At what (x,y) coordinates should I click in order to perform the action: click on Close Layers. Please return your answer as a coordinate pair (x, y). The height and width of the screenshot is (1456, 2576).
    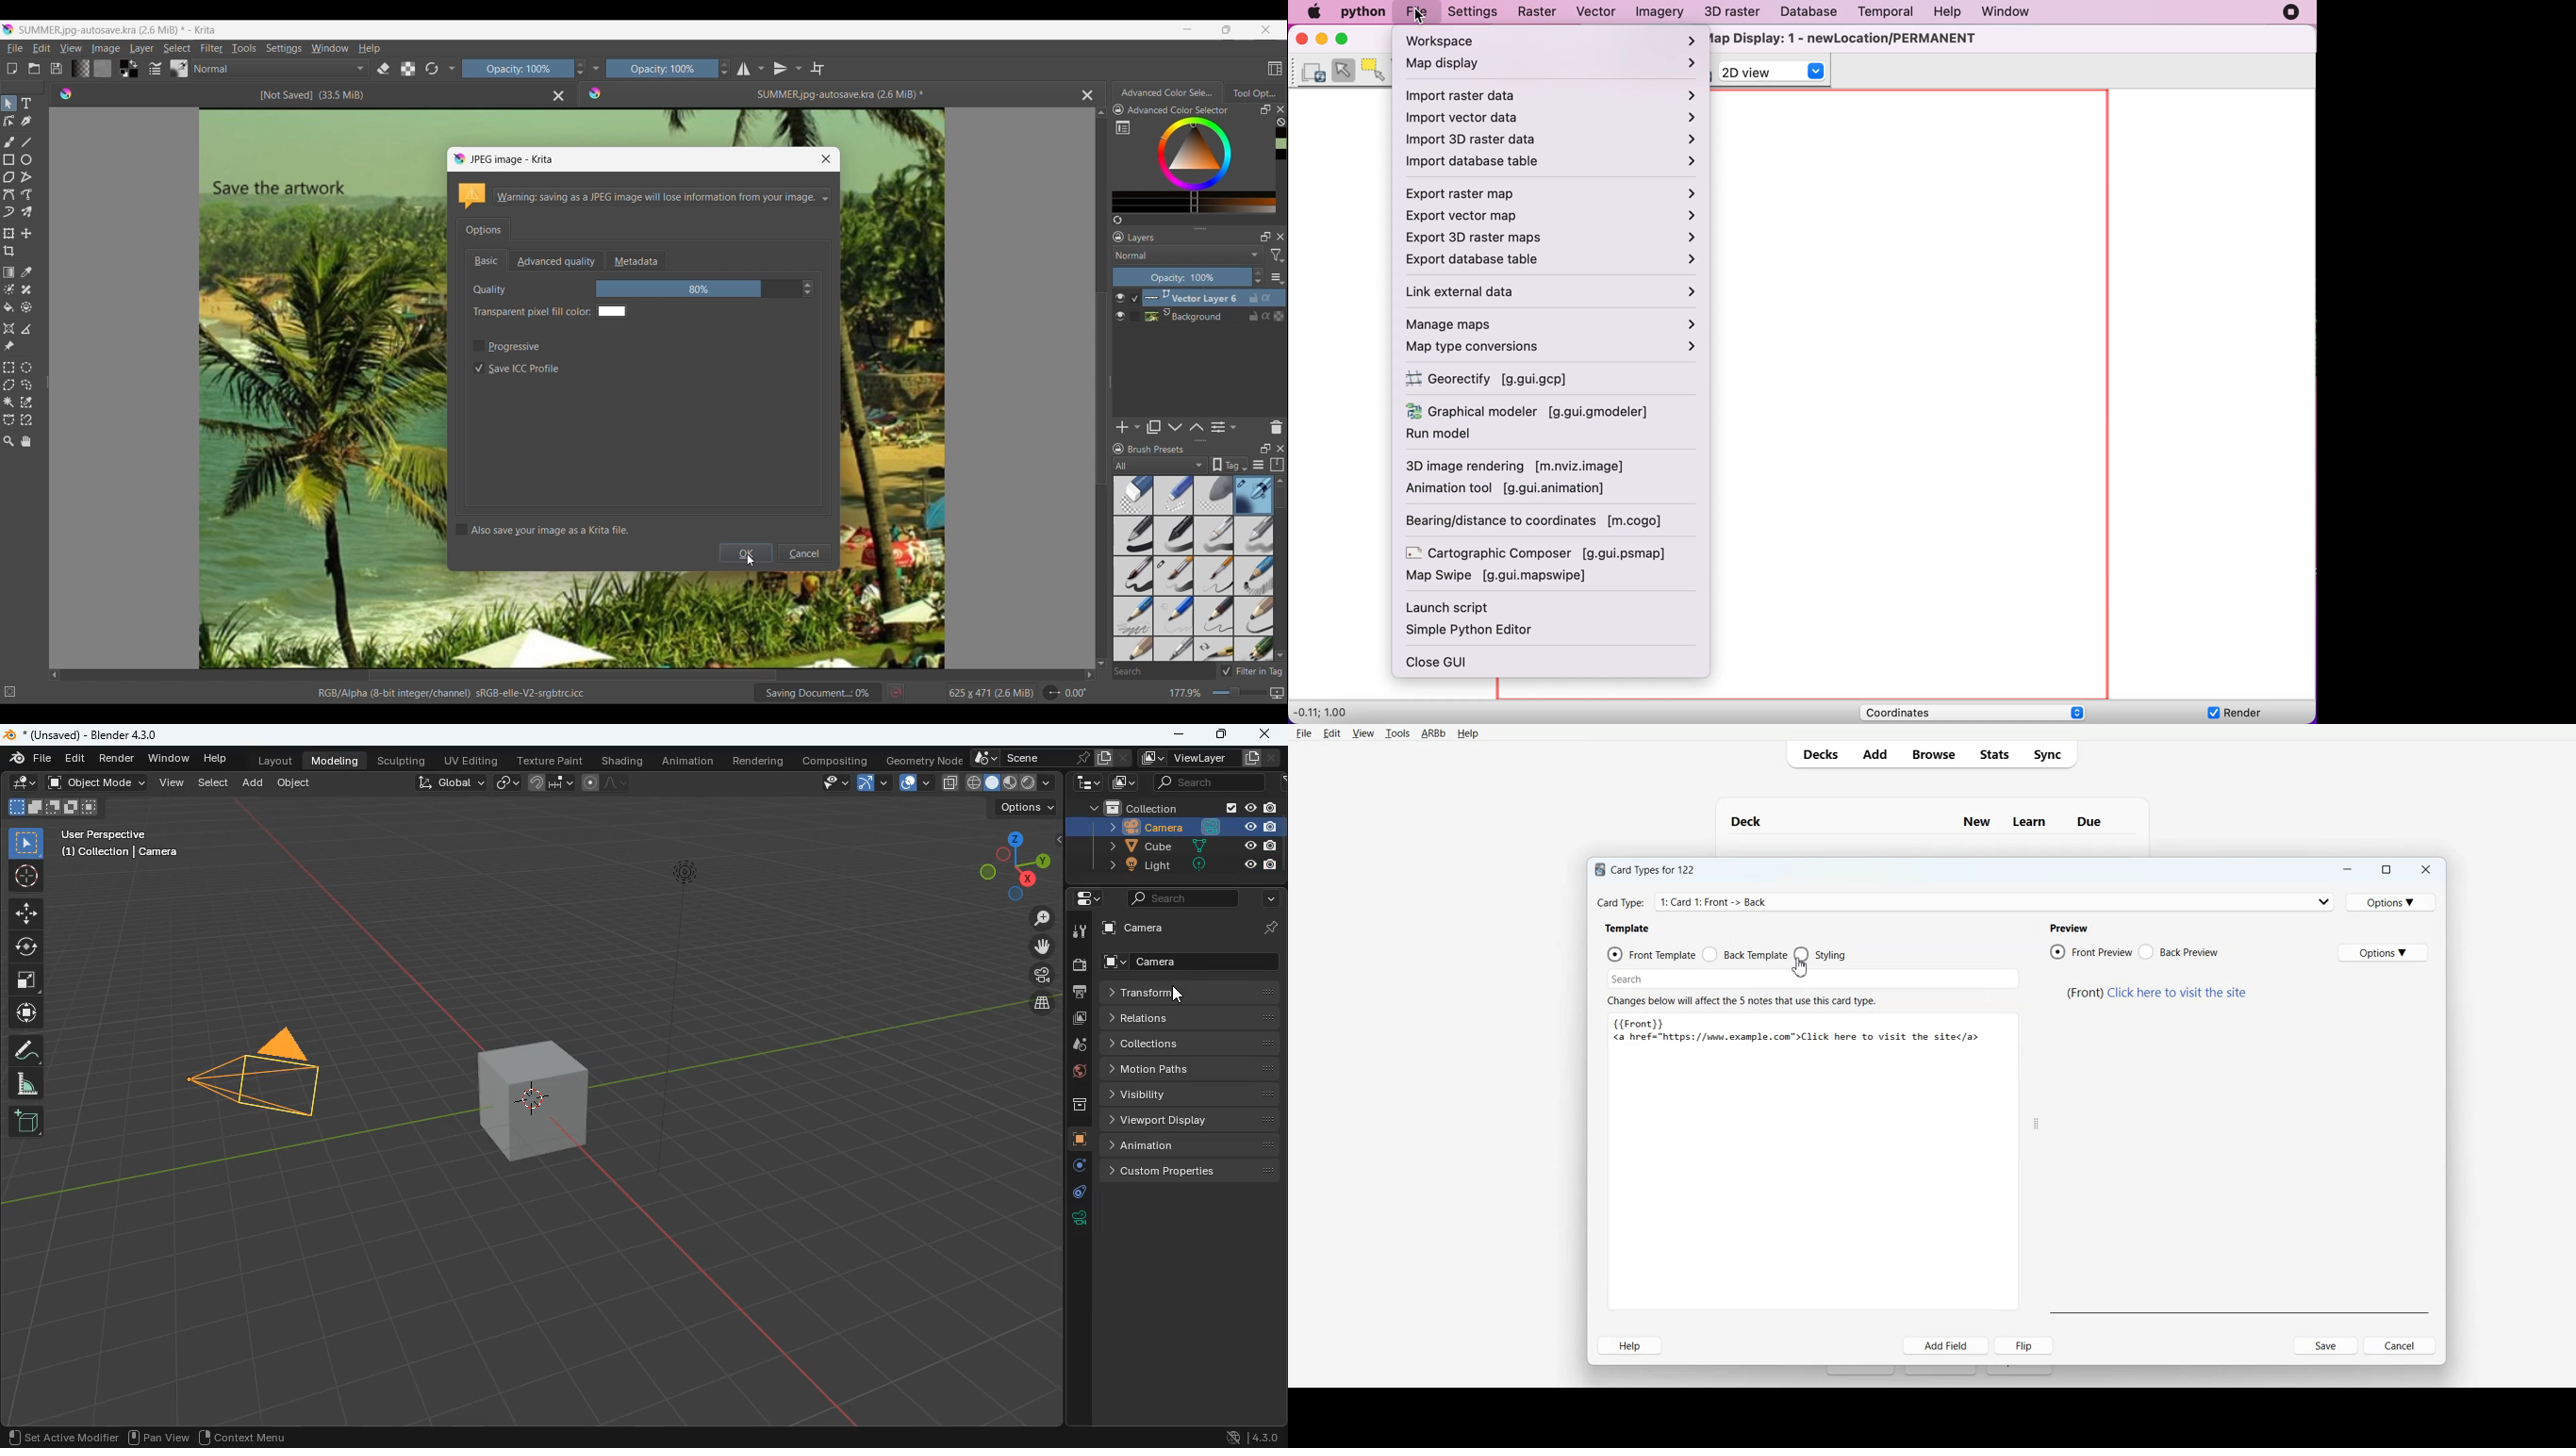
    Looking at the image, I should click on (1281, 237).